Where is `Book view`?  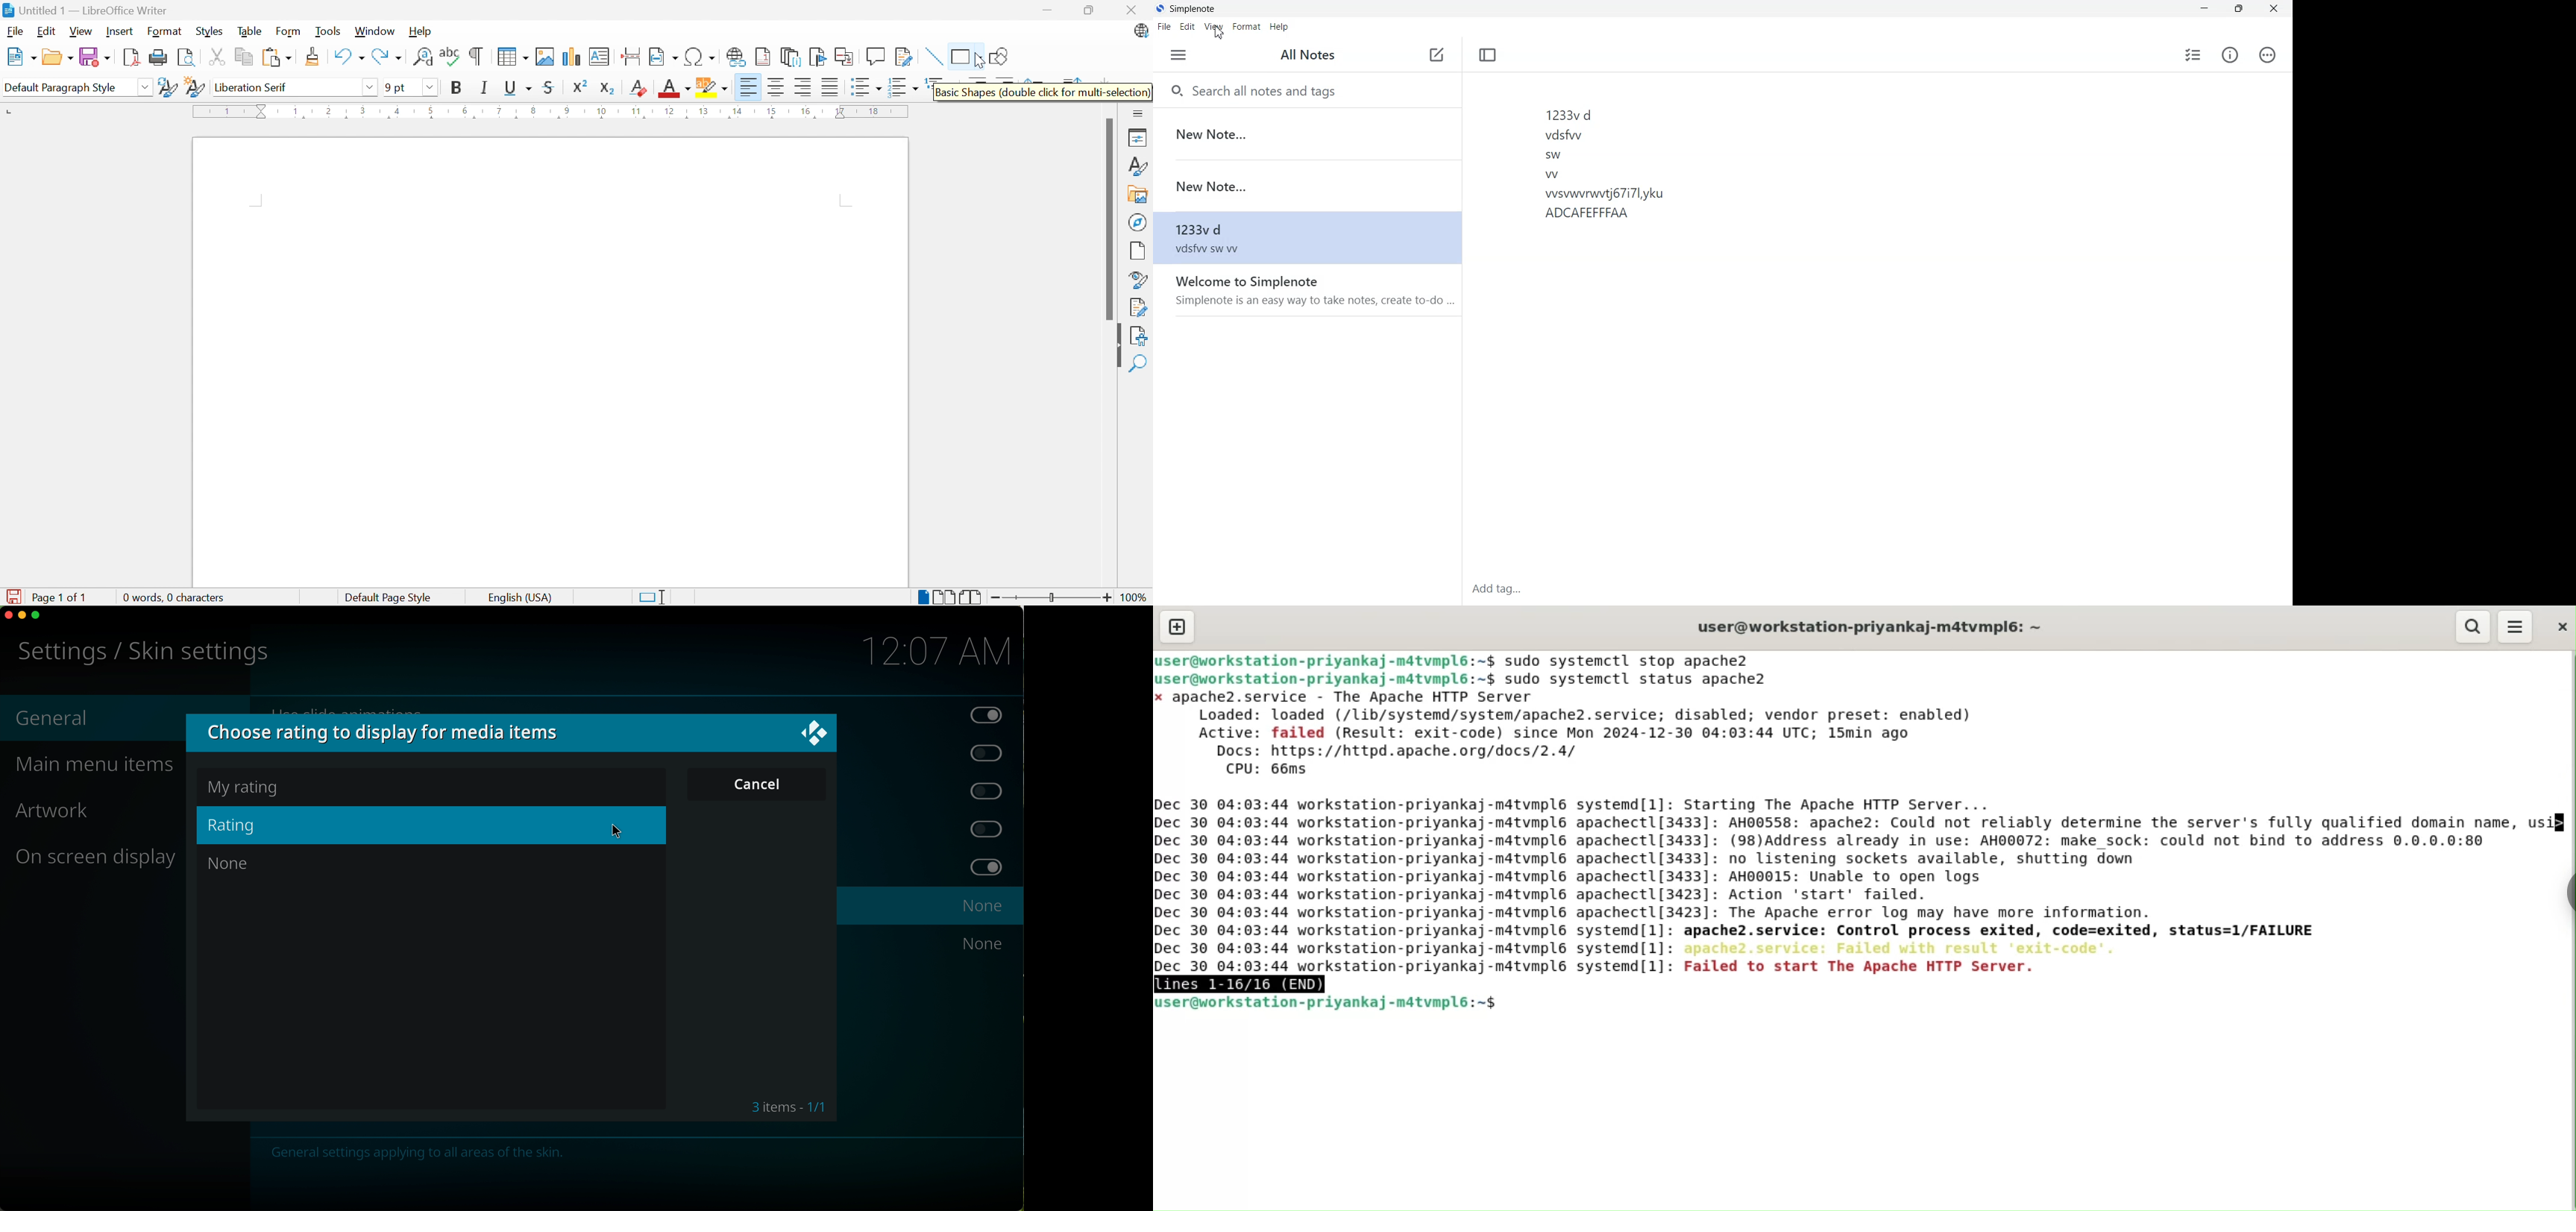
Book view is located at coordinates (971, 598).